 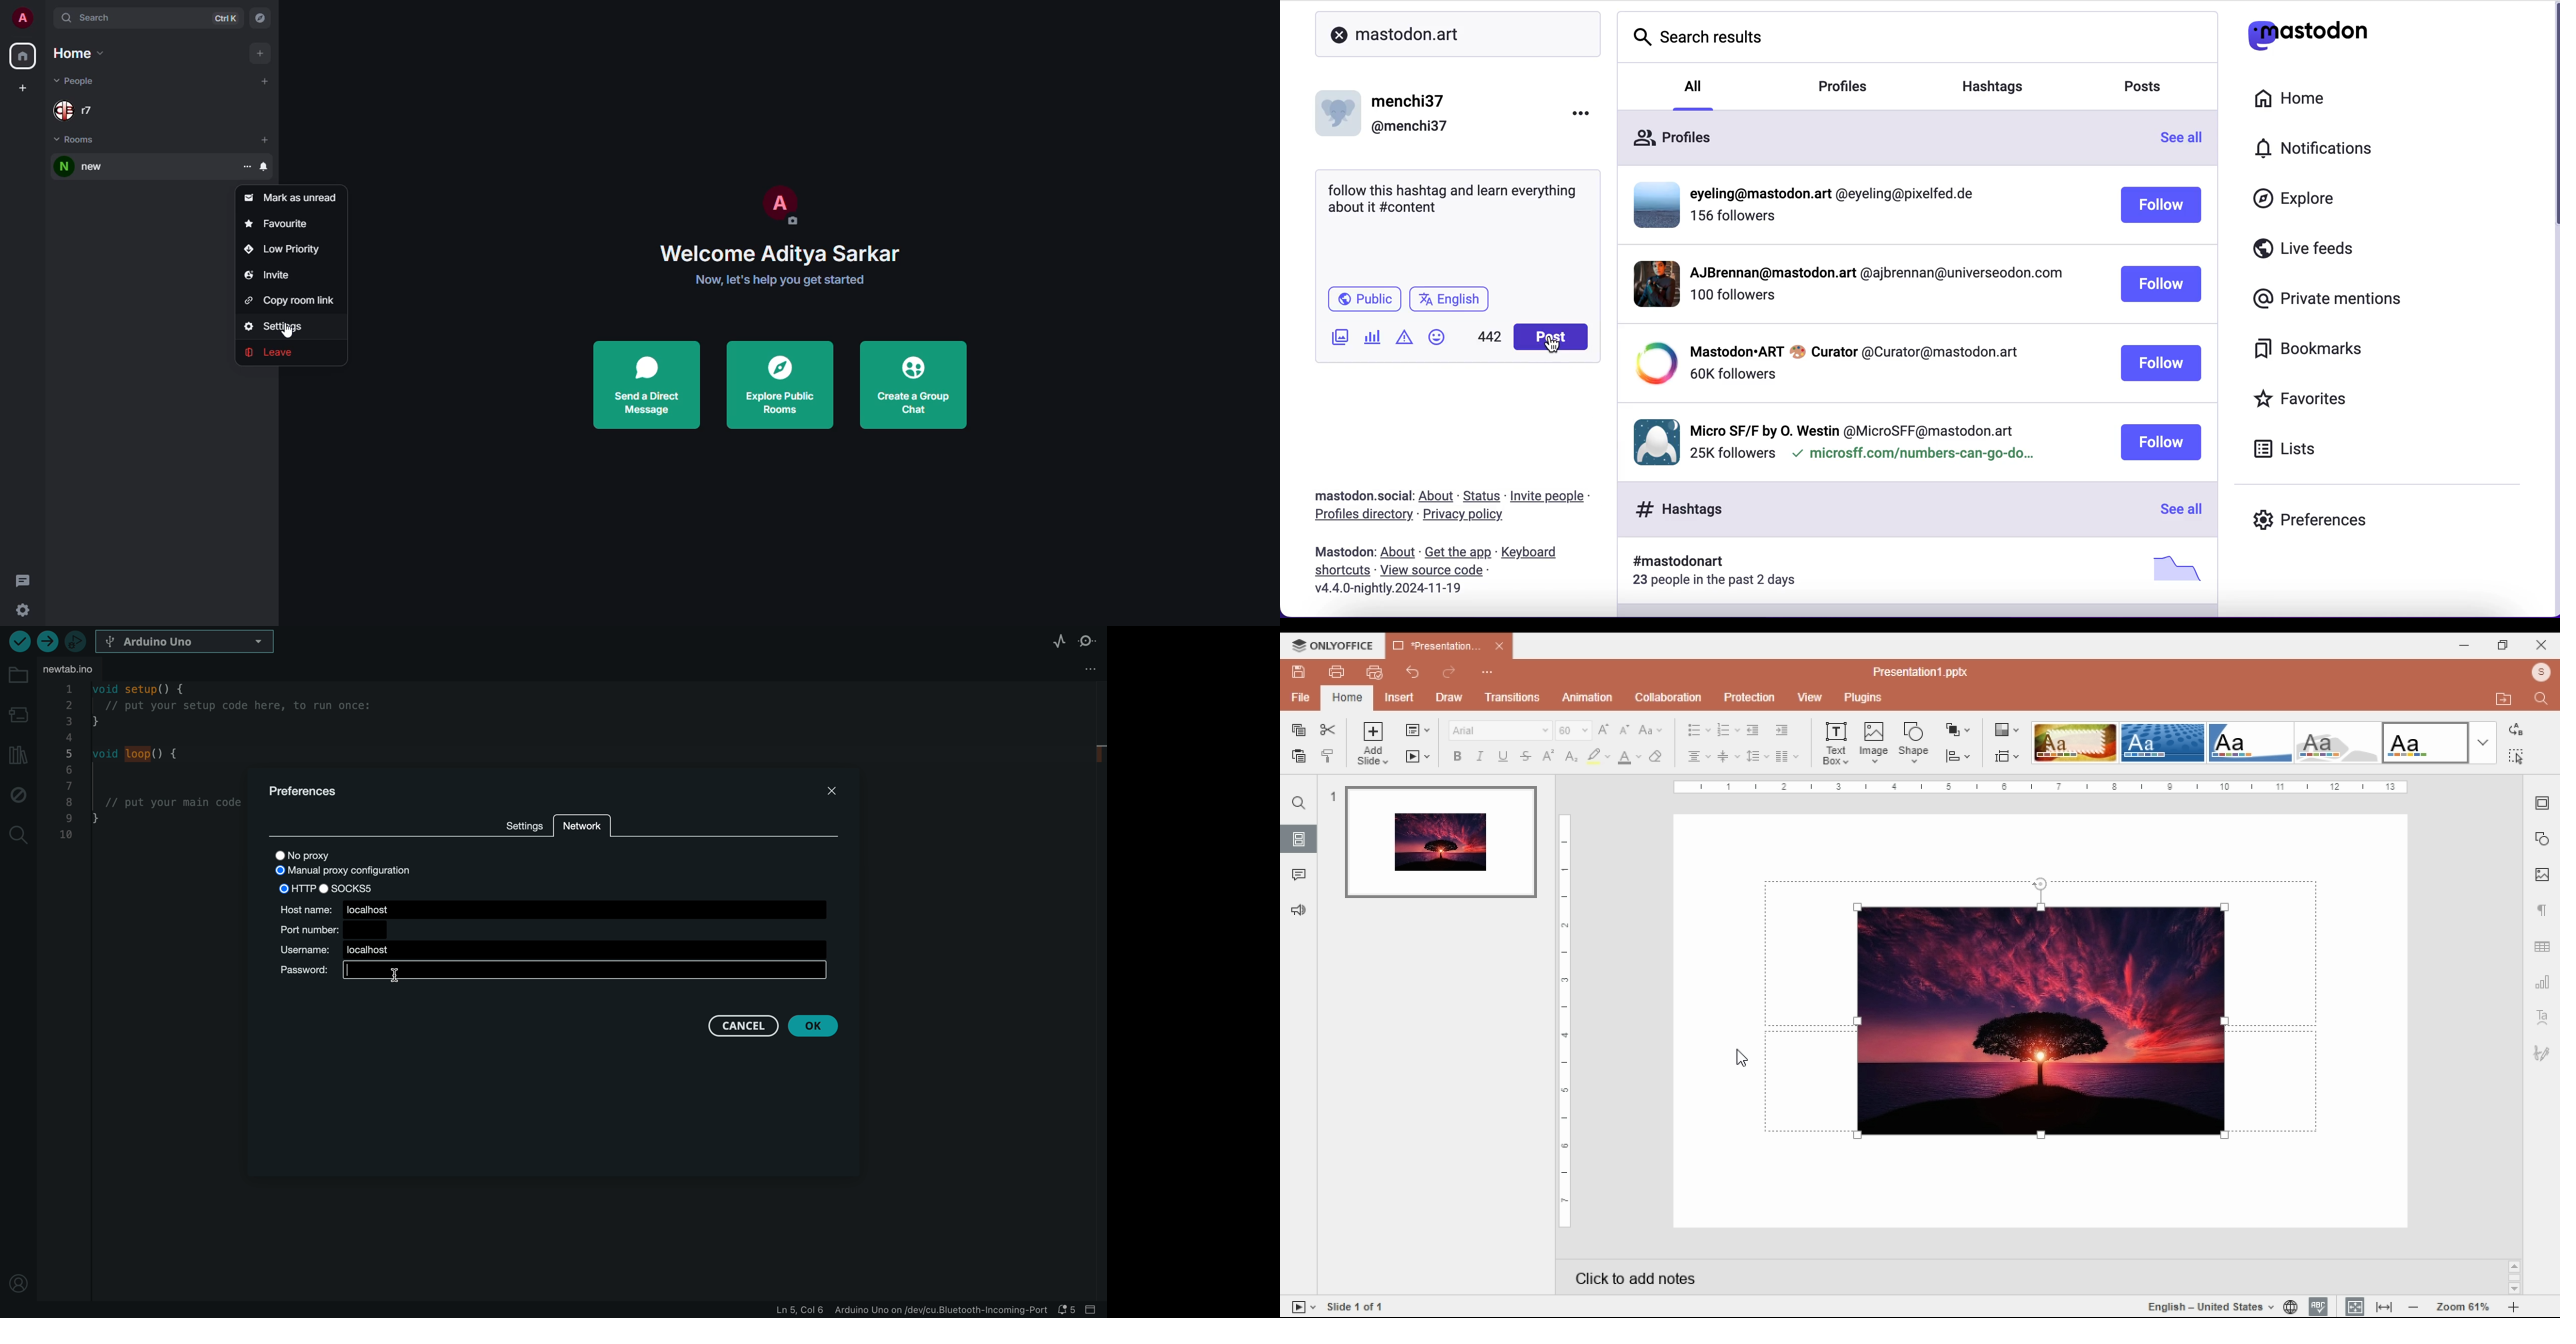 What do you see at coordinates (1854, 351) in the screenshot?
I see `profile` at bounding box center [1854, 351].